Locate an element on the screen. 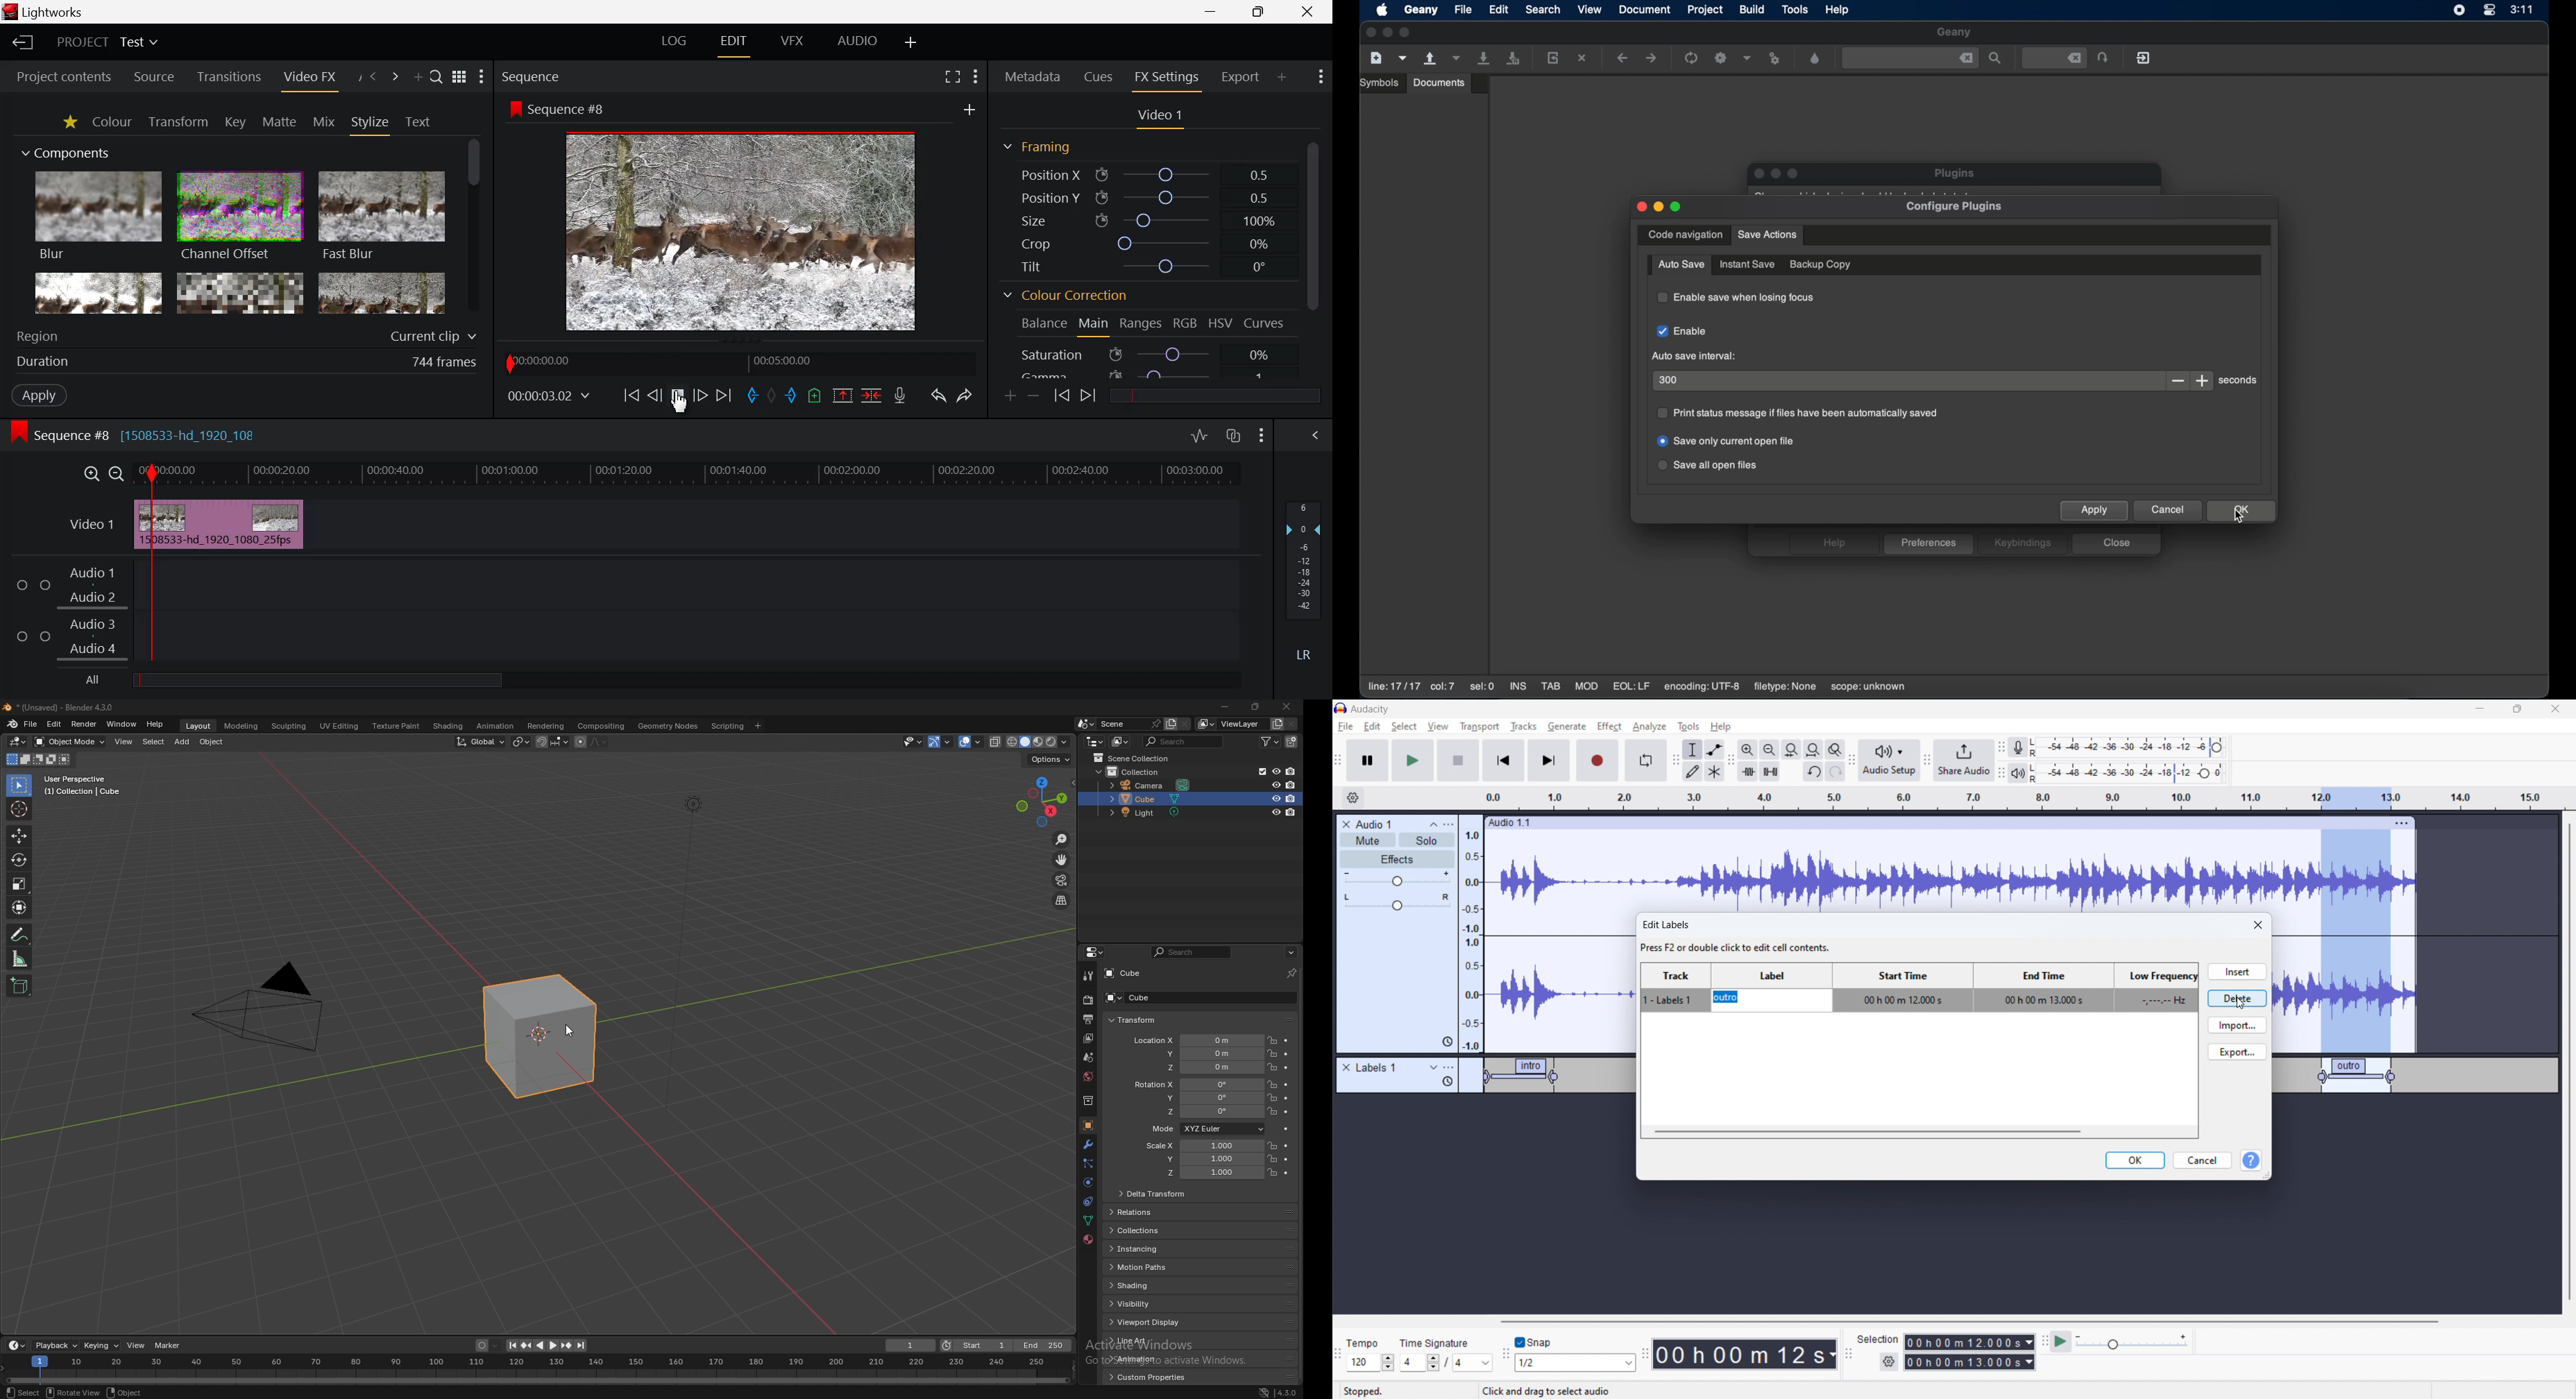 The height and width of the screenshot is (1400, 2576). selection settings is located at coordinates (1889, 1362).